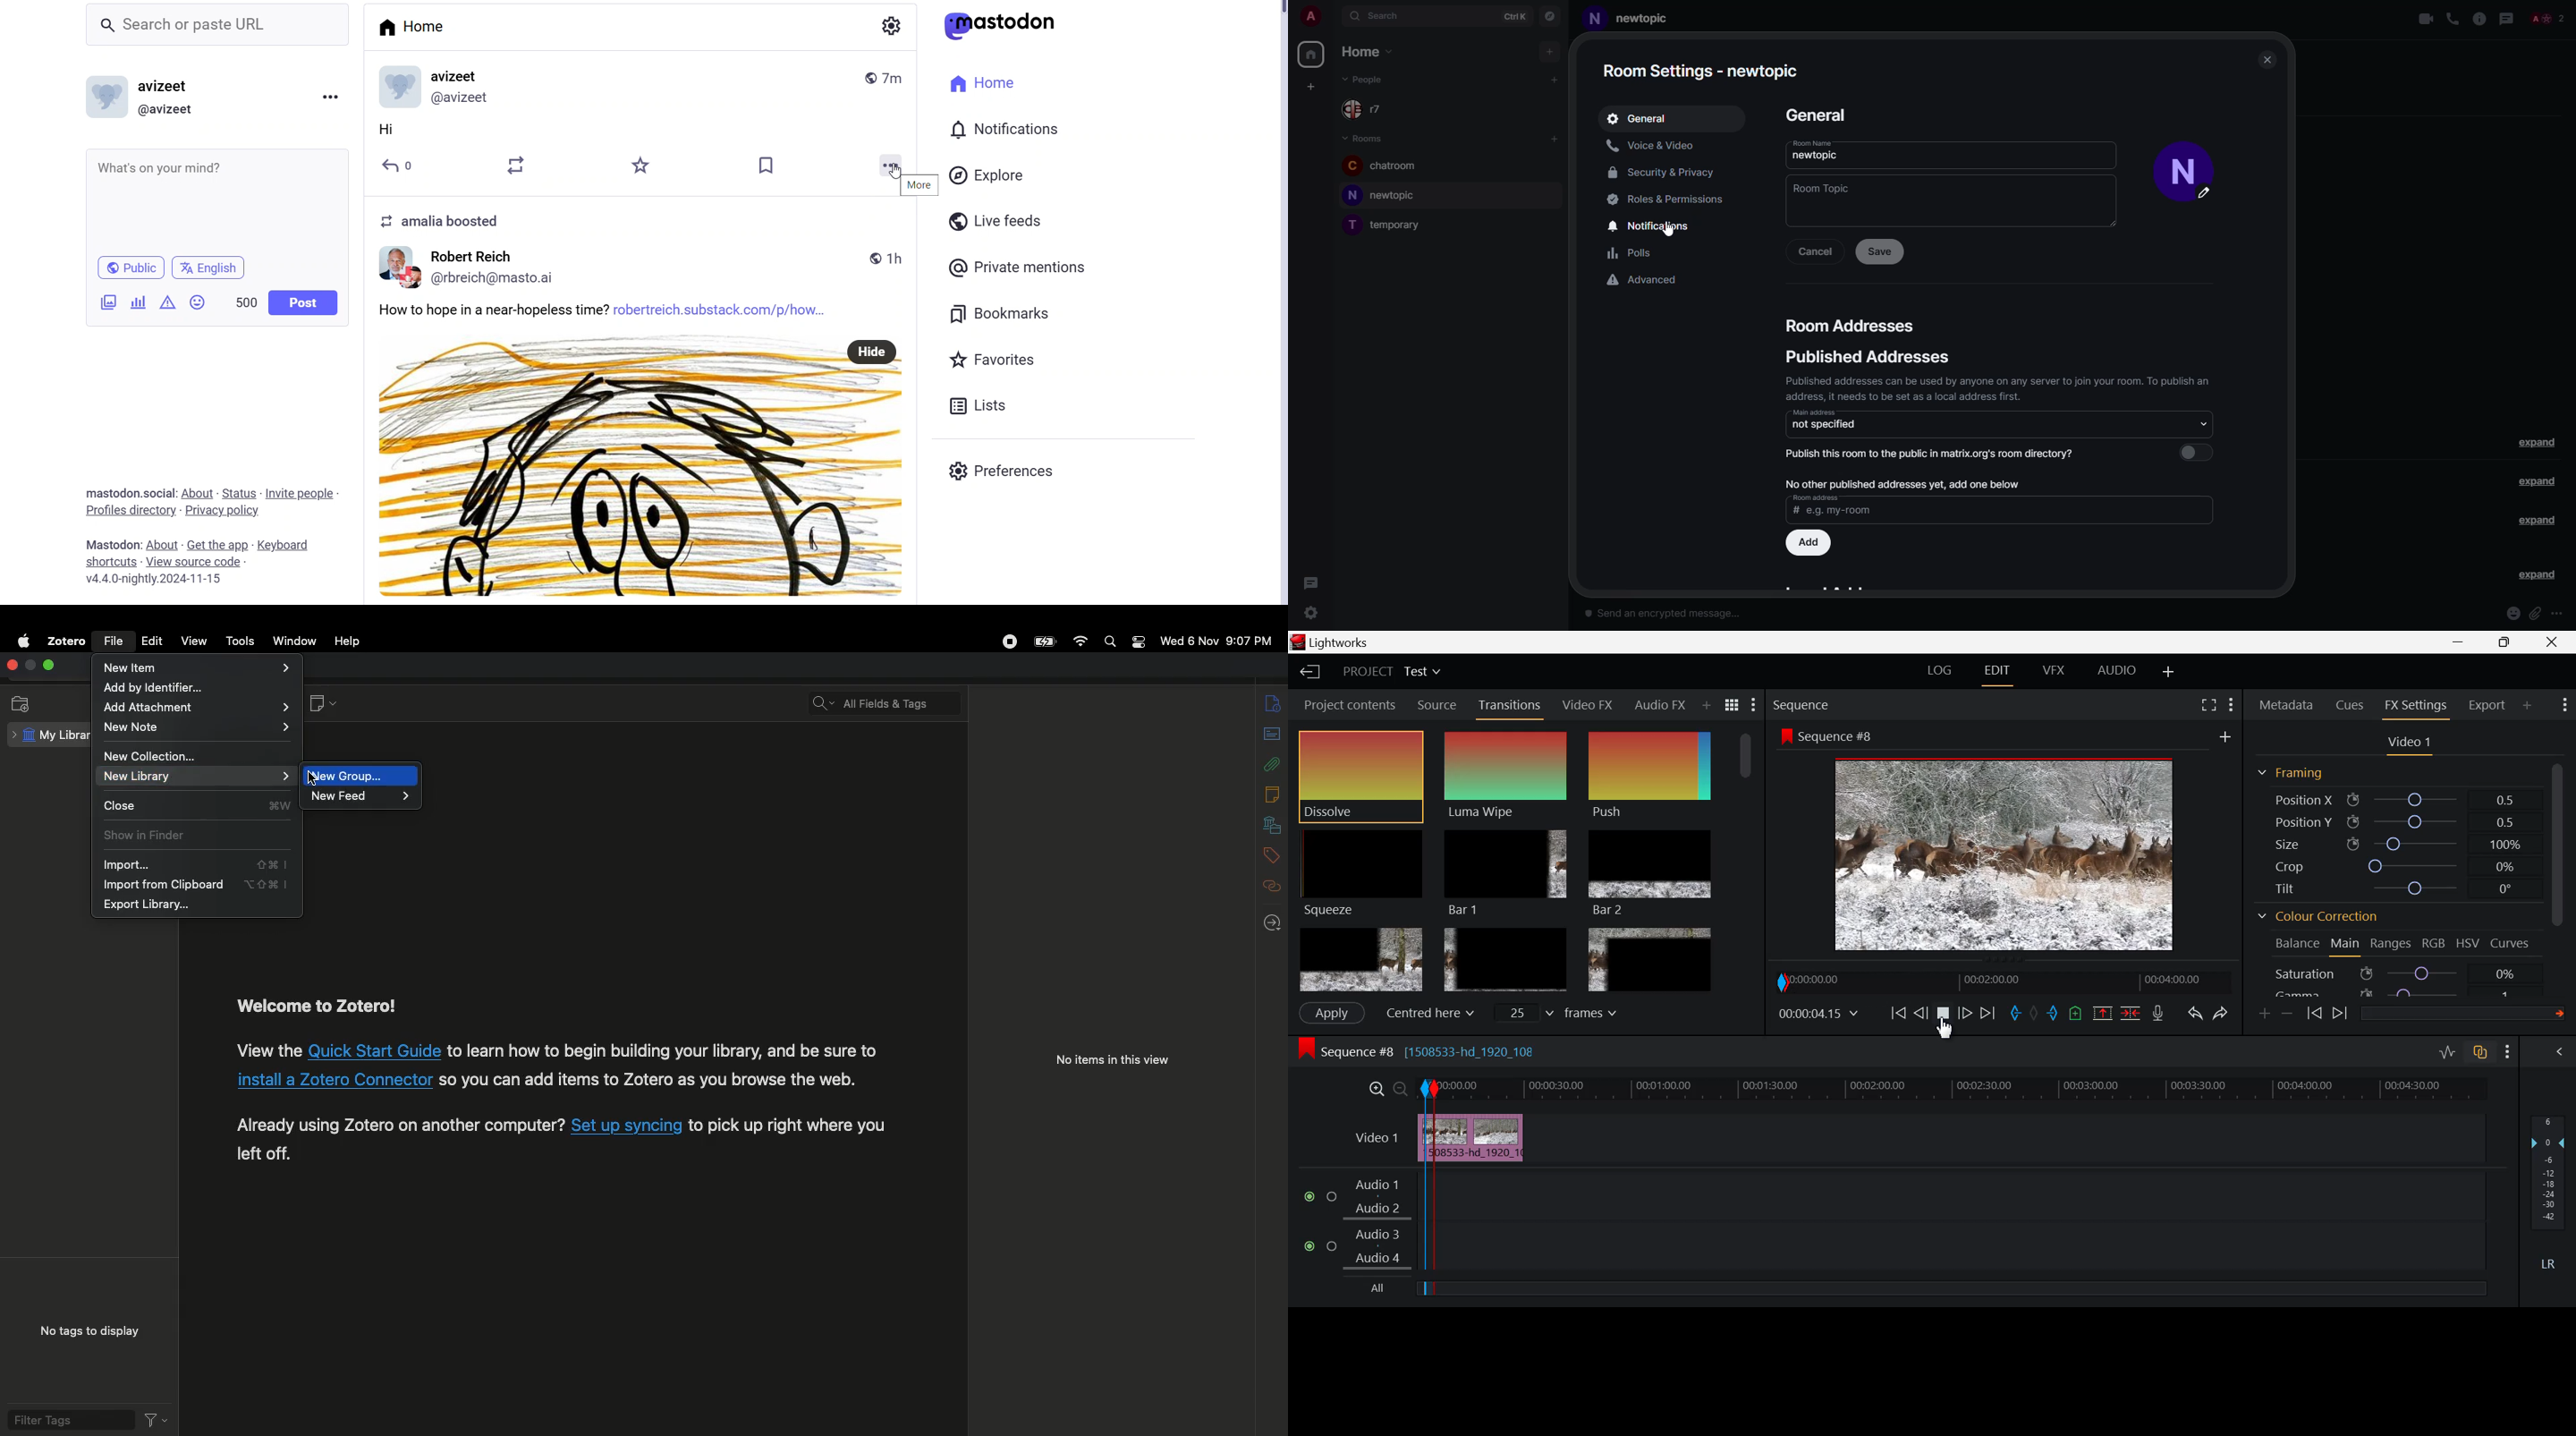 Image resolution: width=2576 pixels, height=1456 pixels. Describe the element at coordinates (1651, 872) in the screenshot. I see `Bar 2` at that location.